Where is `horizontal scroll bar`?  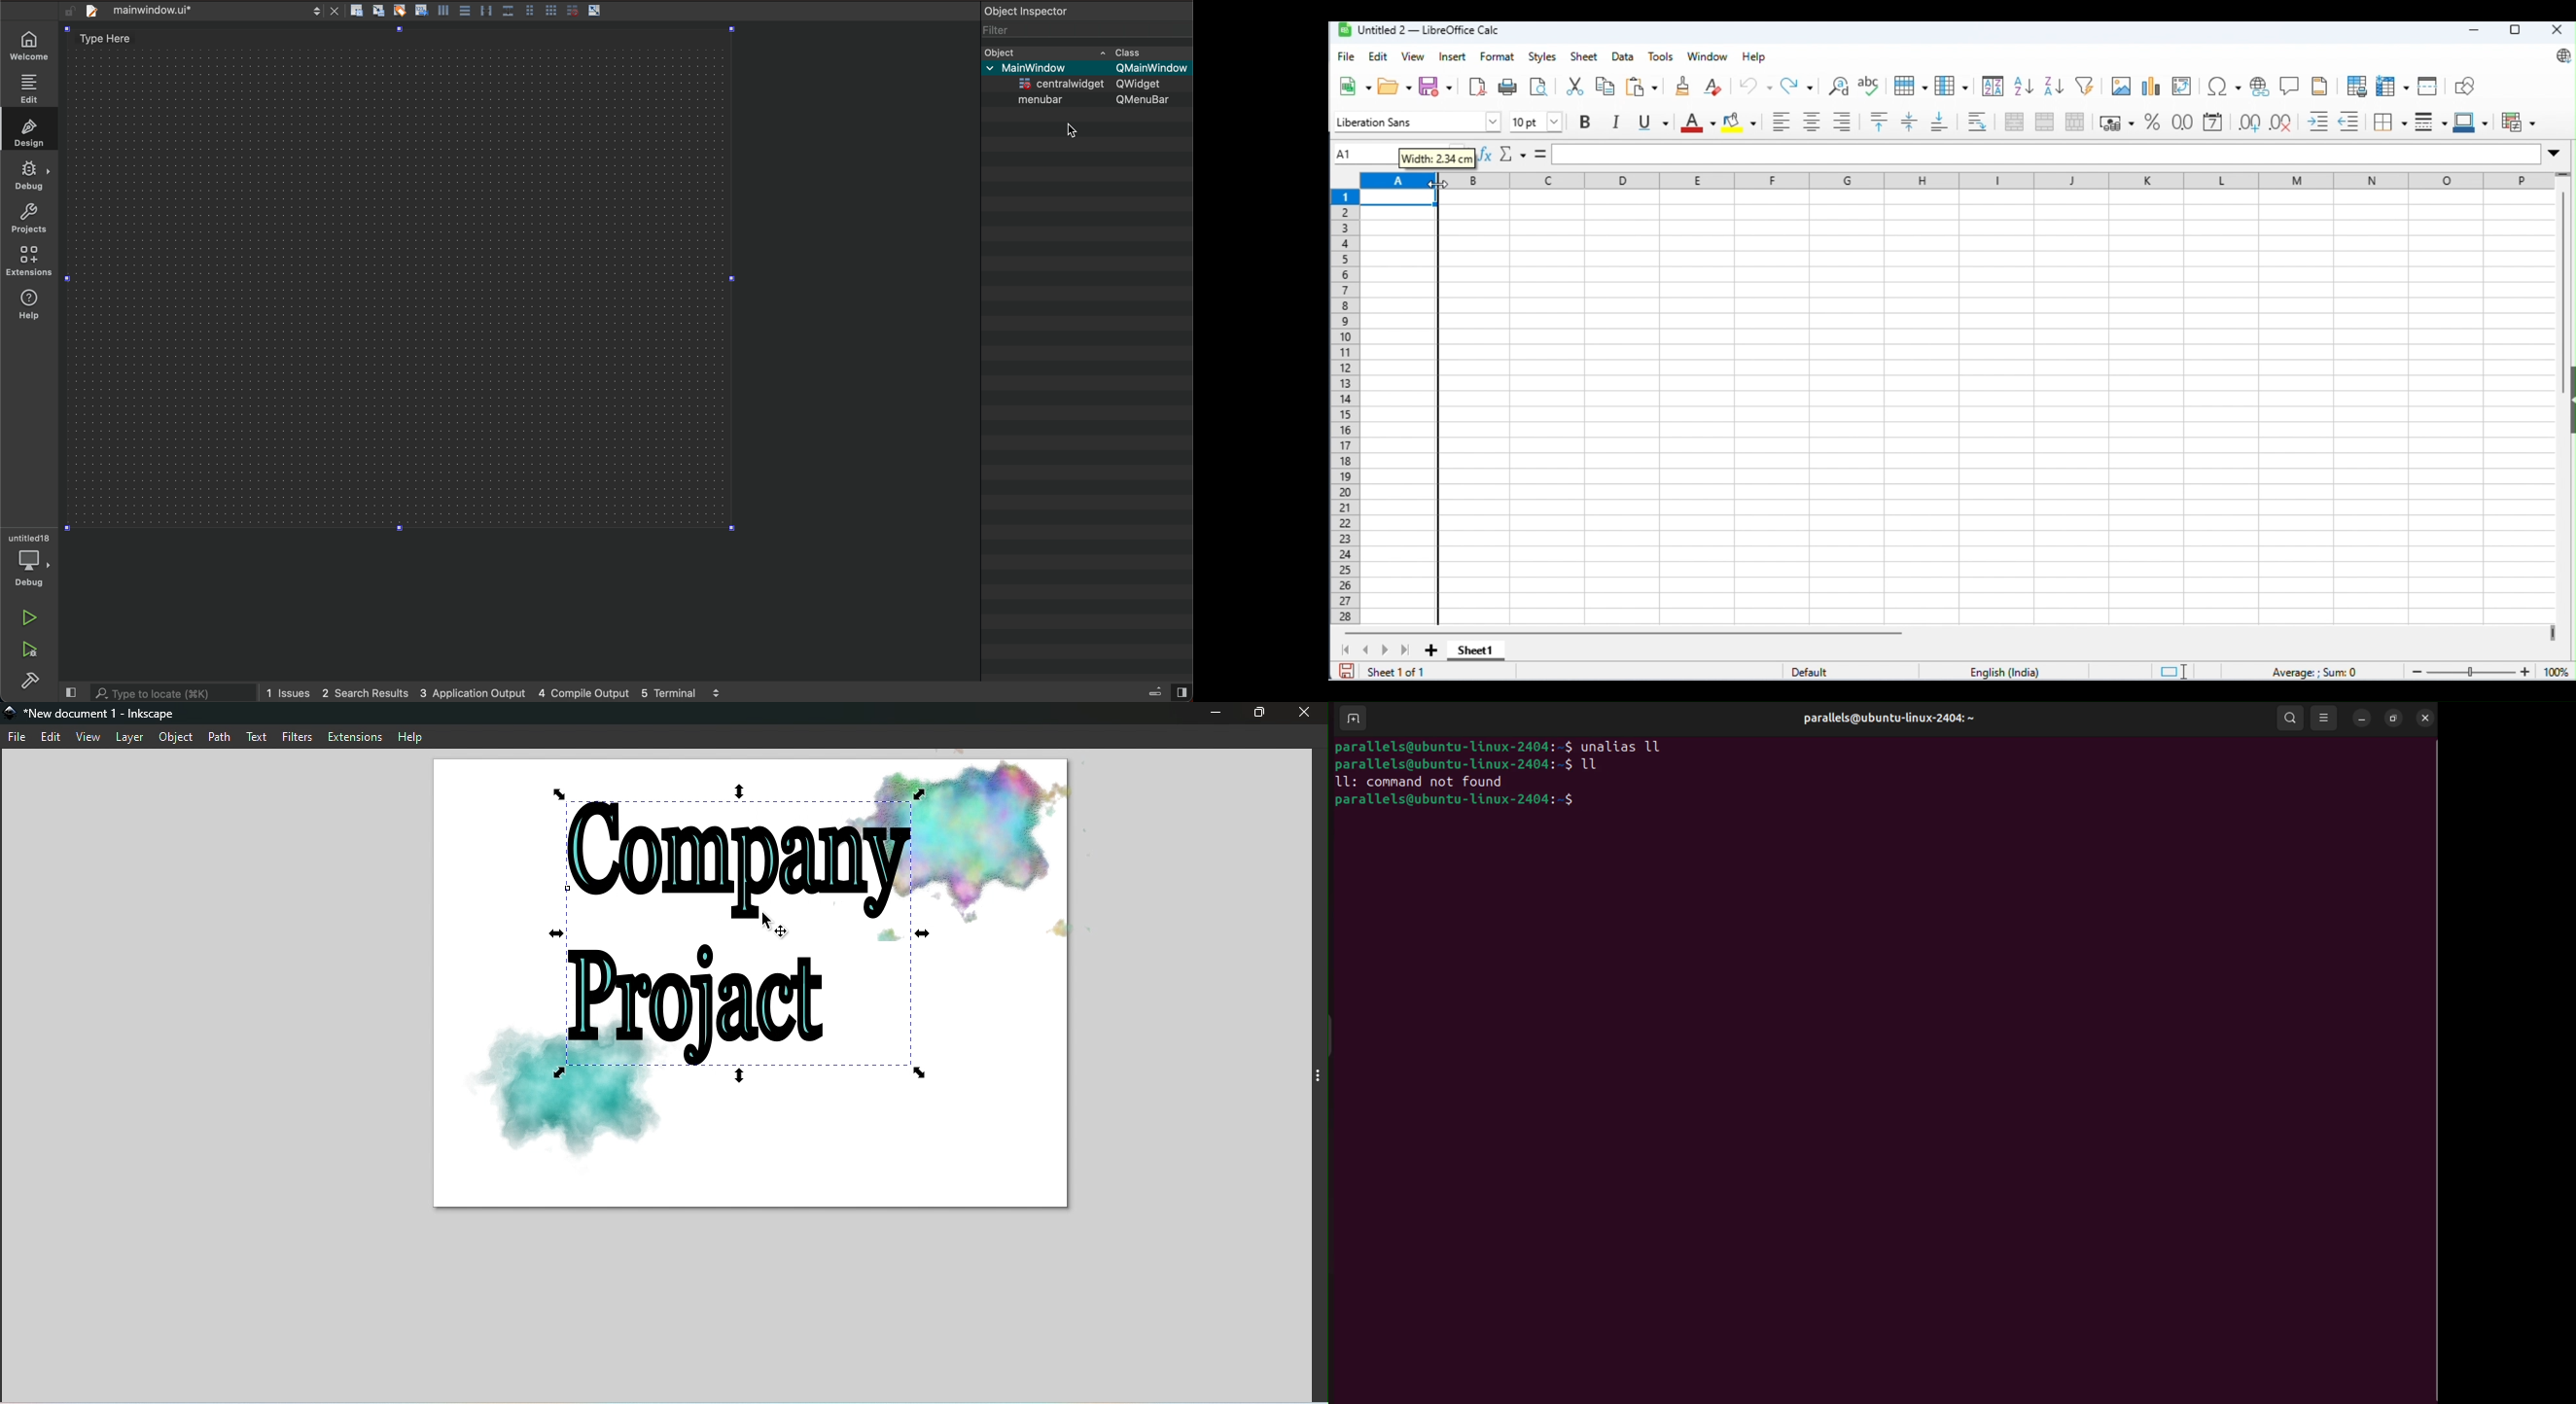
horizontal scroll bar is located at coordinates (1629, 633).